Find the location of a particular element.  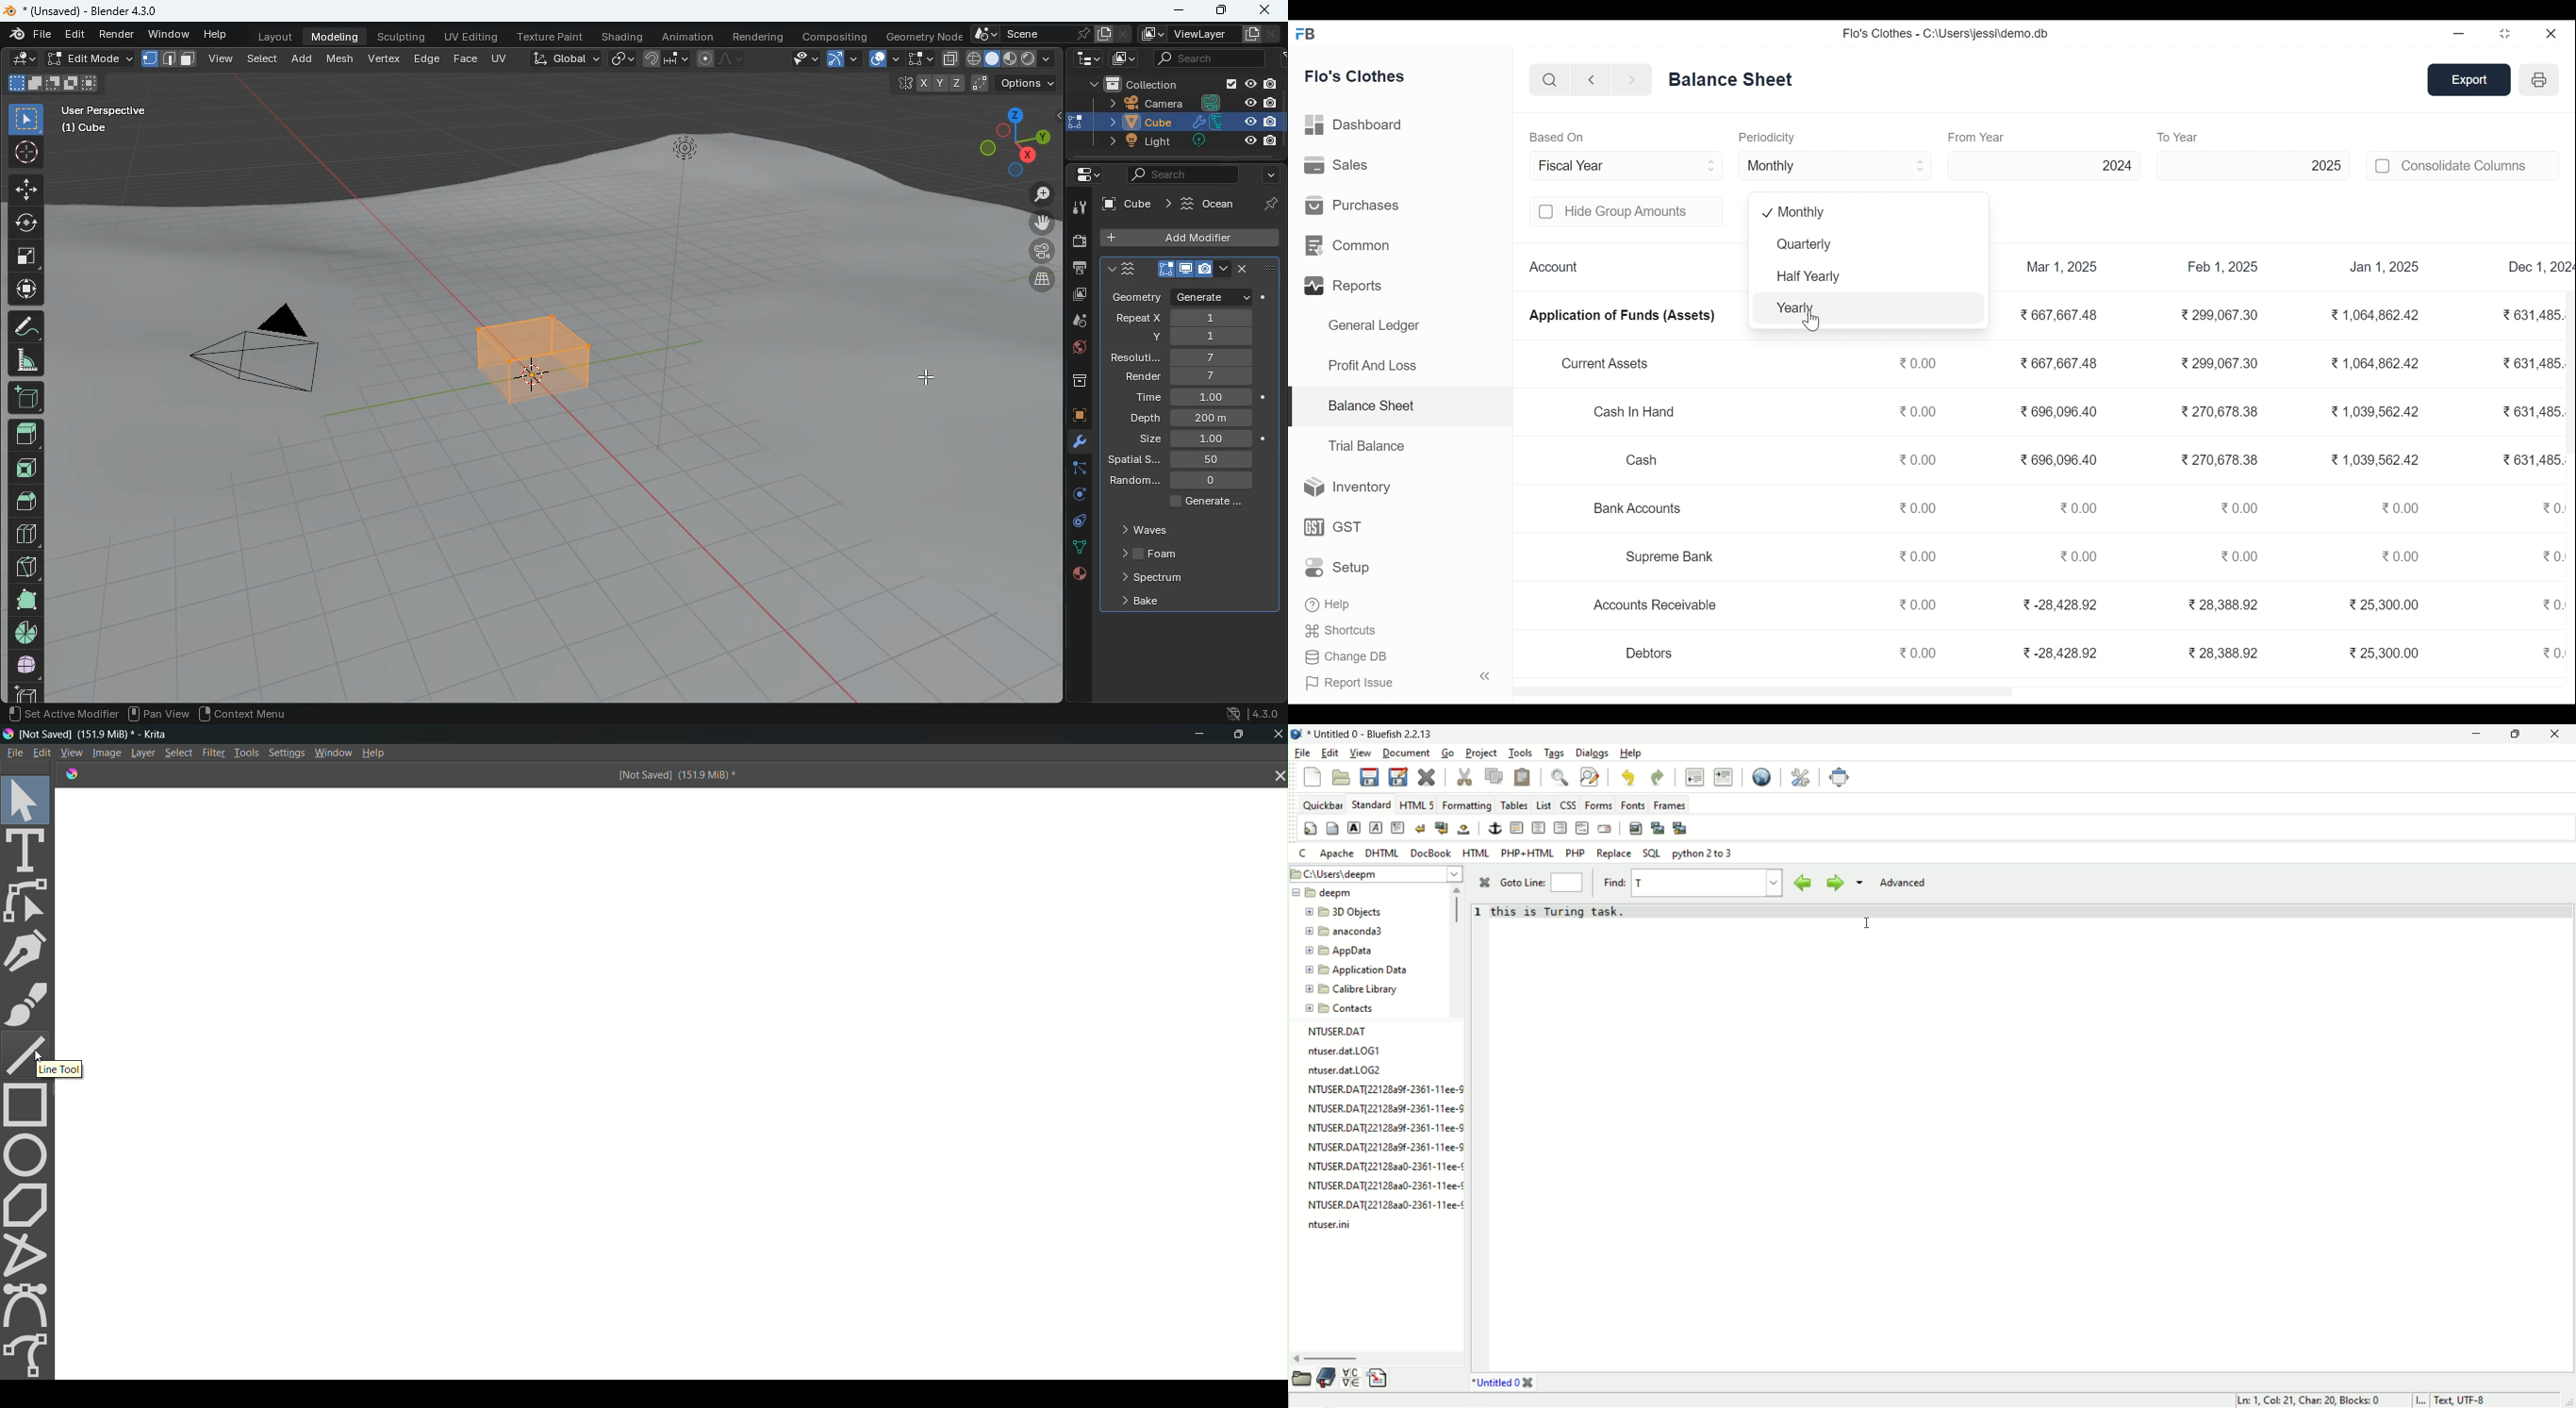

move is located at coordinates (25, 289).